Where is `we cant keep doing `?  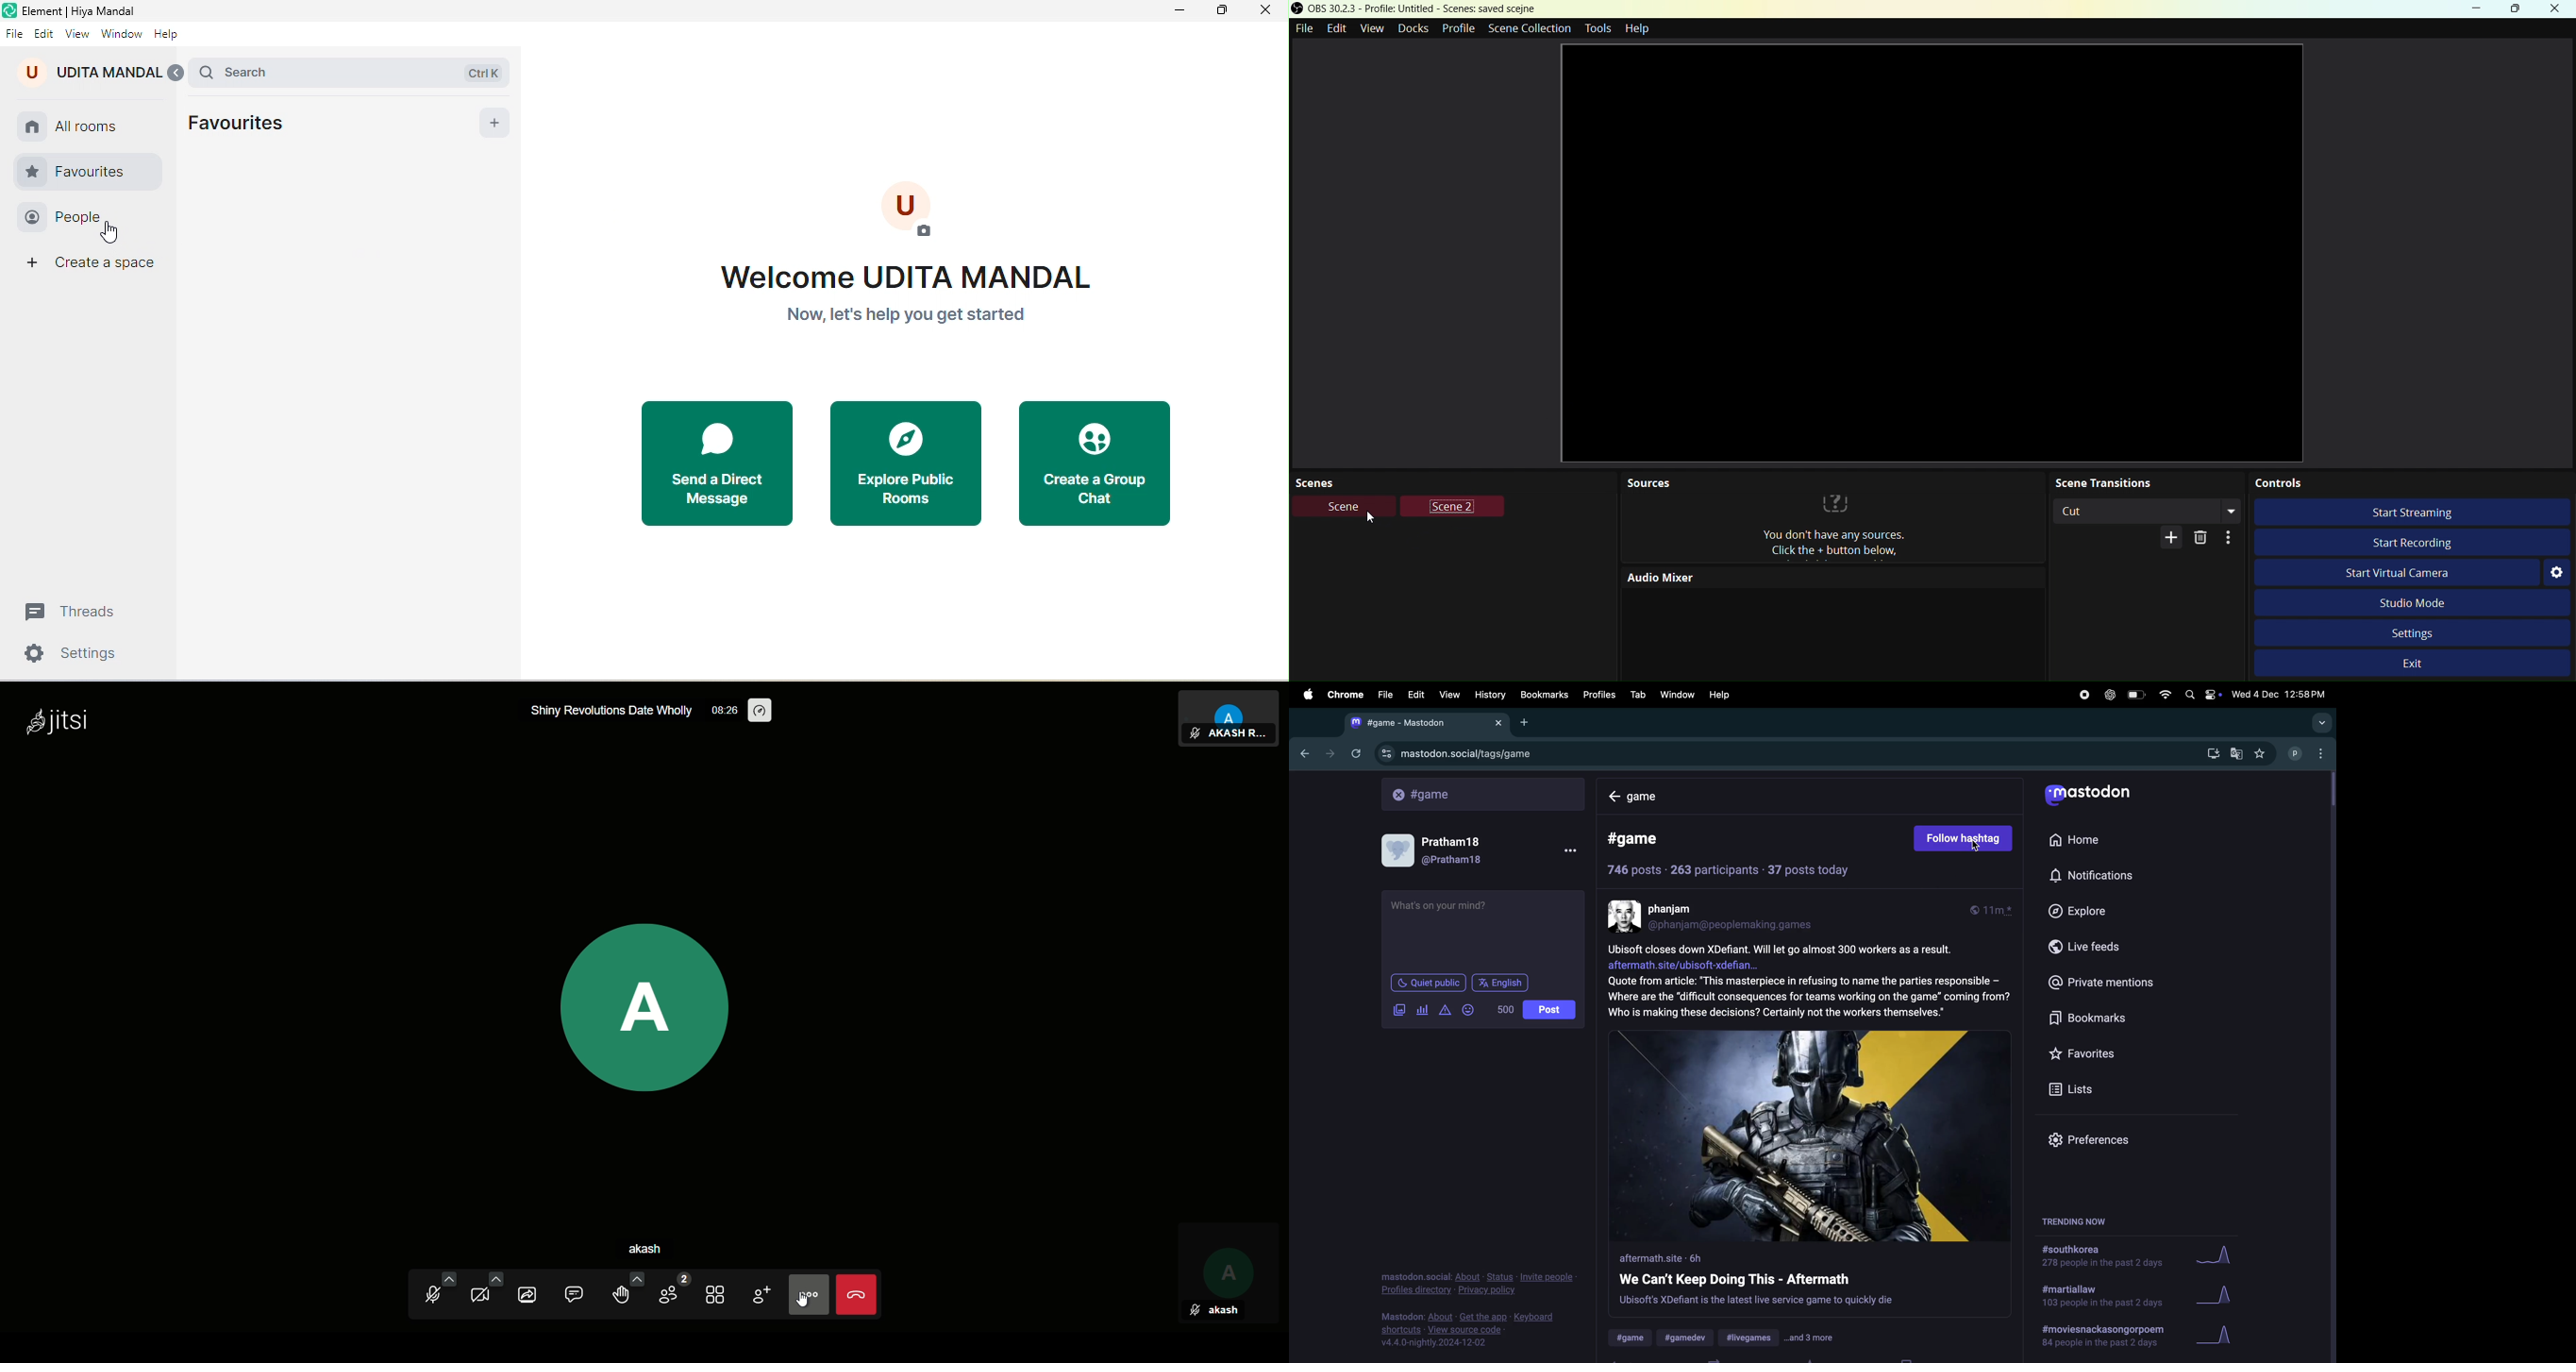
we cant keep doing  is located at coordinates (1757, 1279).